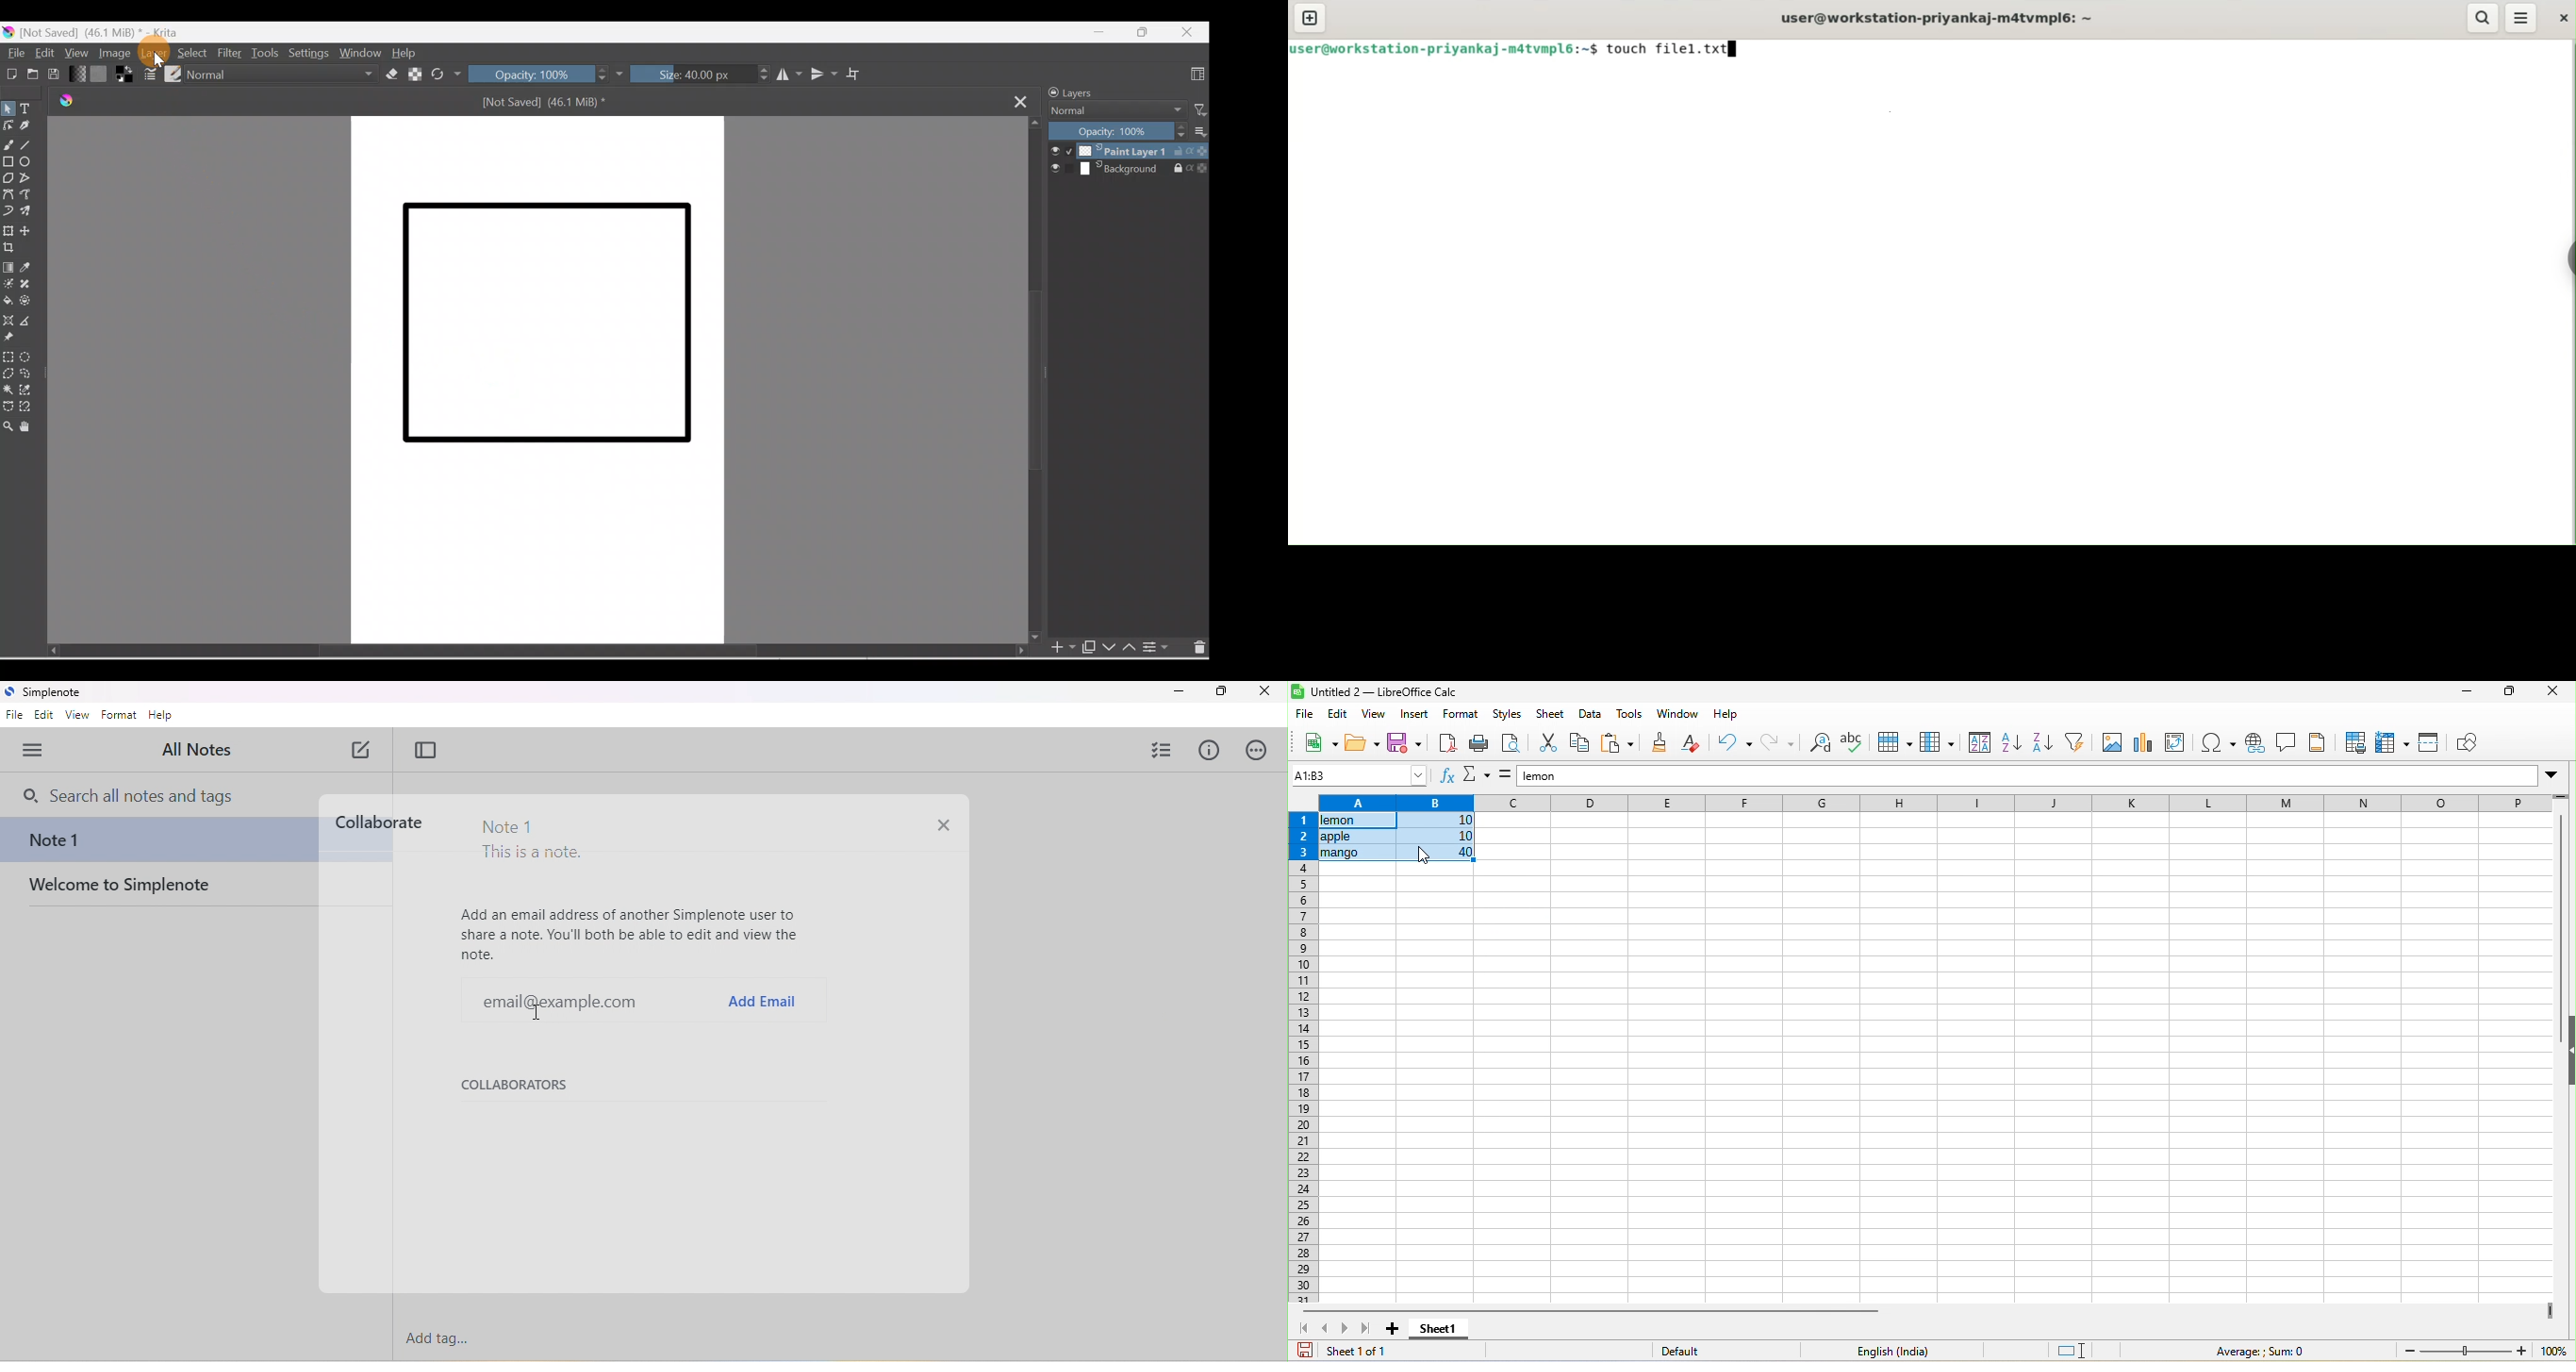 This screenshot has width=2576, height=1372. I want to click on save, so click(1402, 742).